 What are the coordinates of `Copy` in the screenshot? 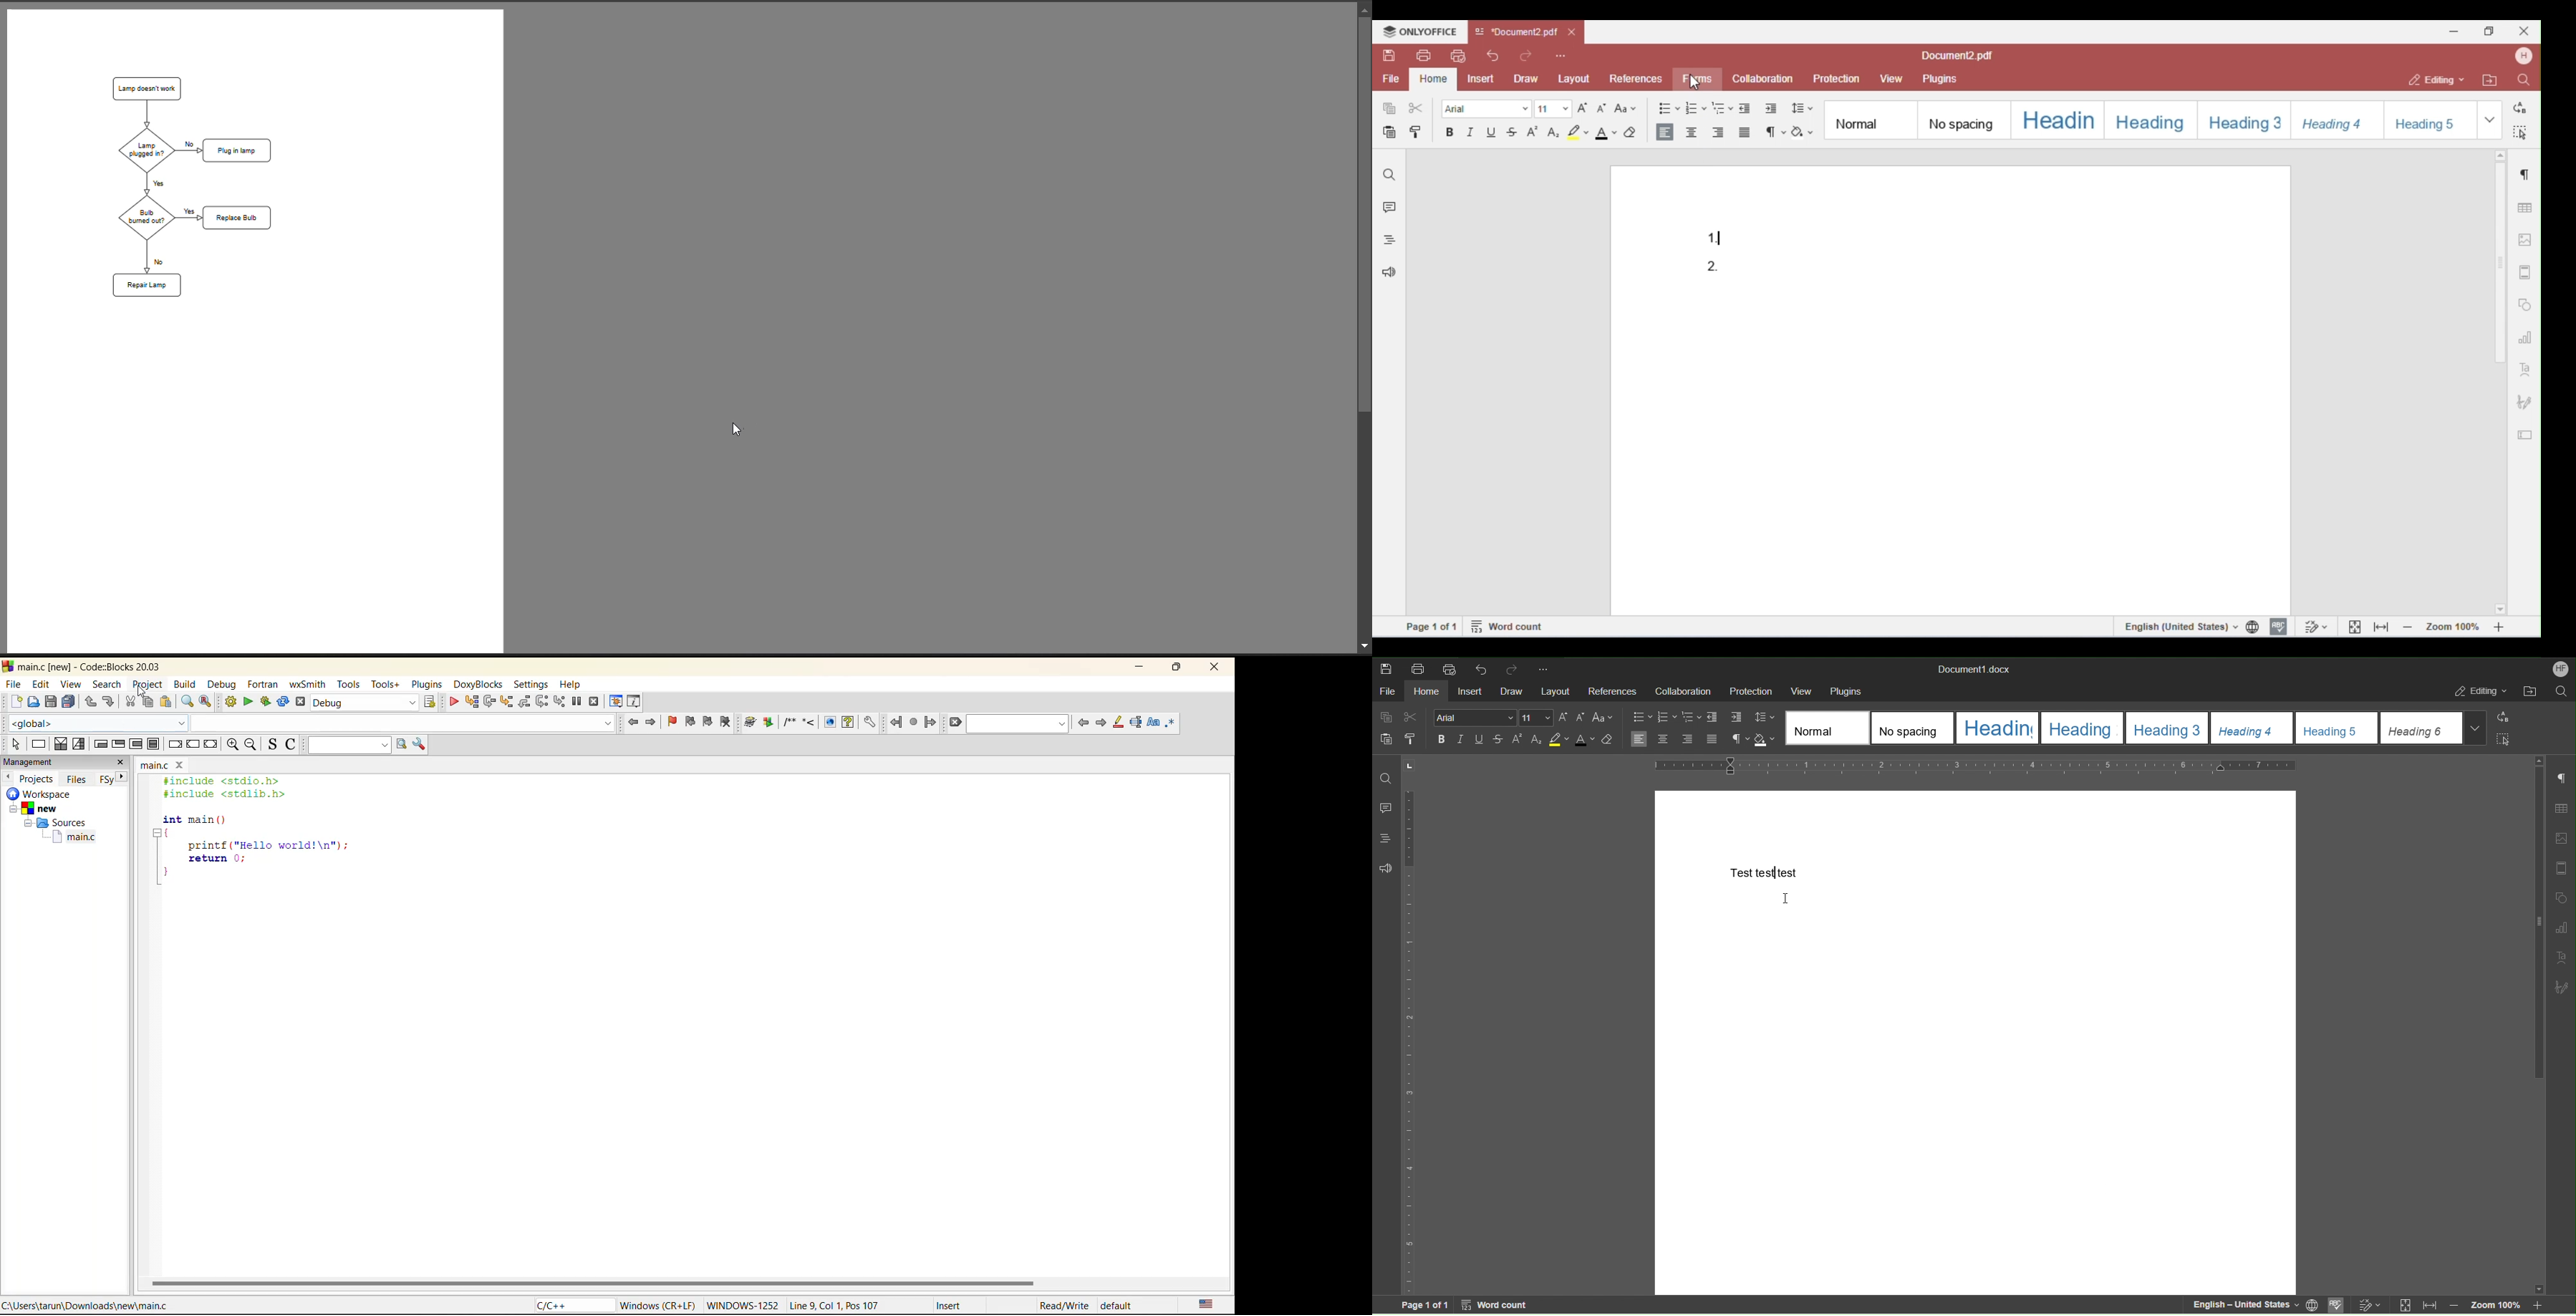 It's located at (1388, 717).